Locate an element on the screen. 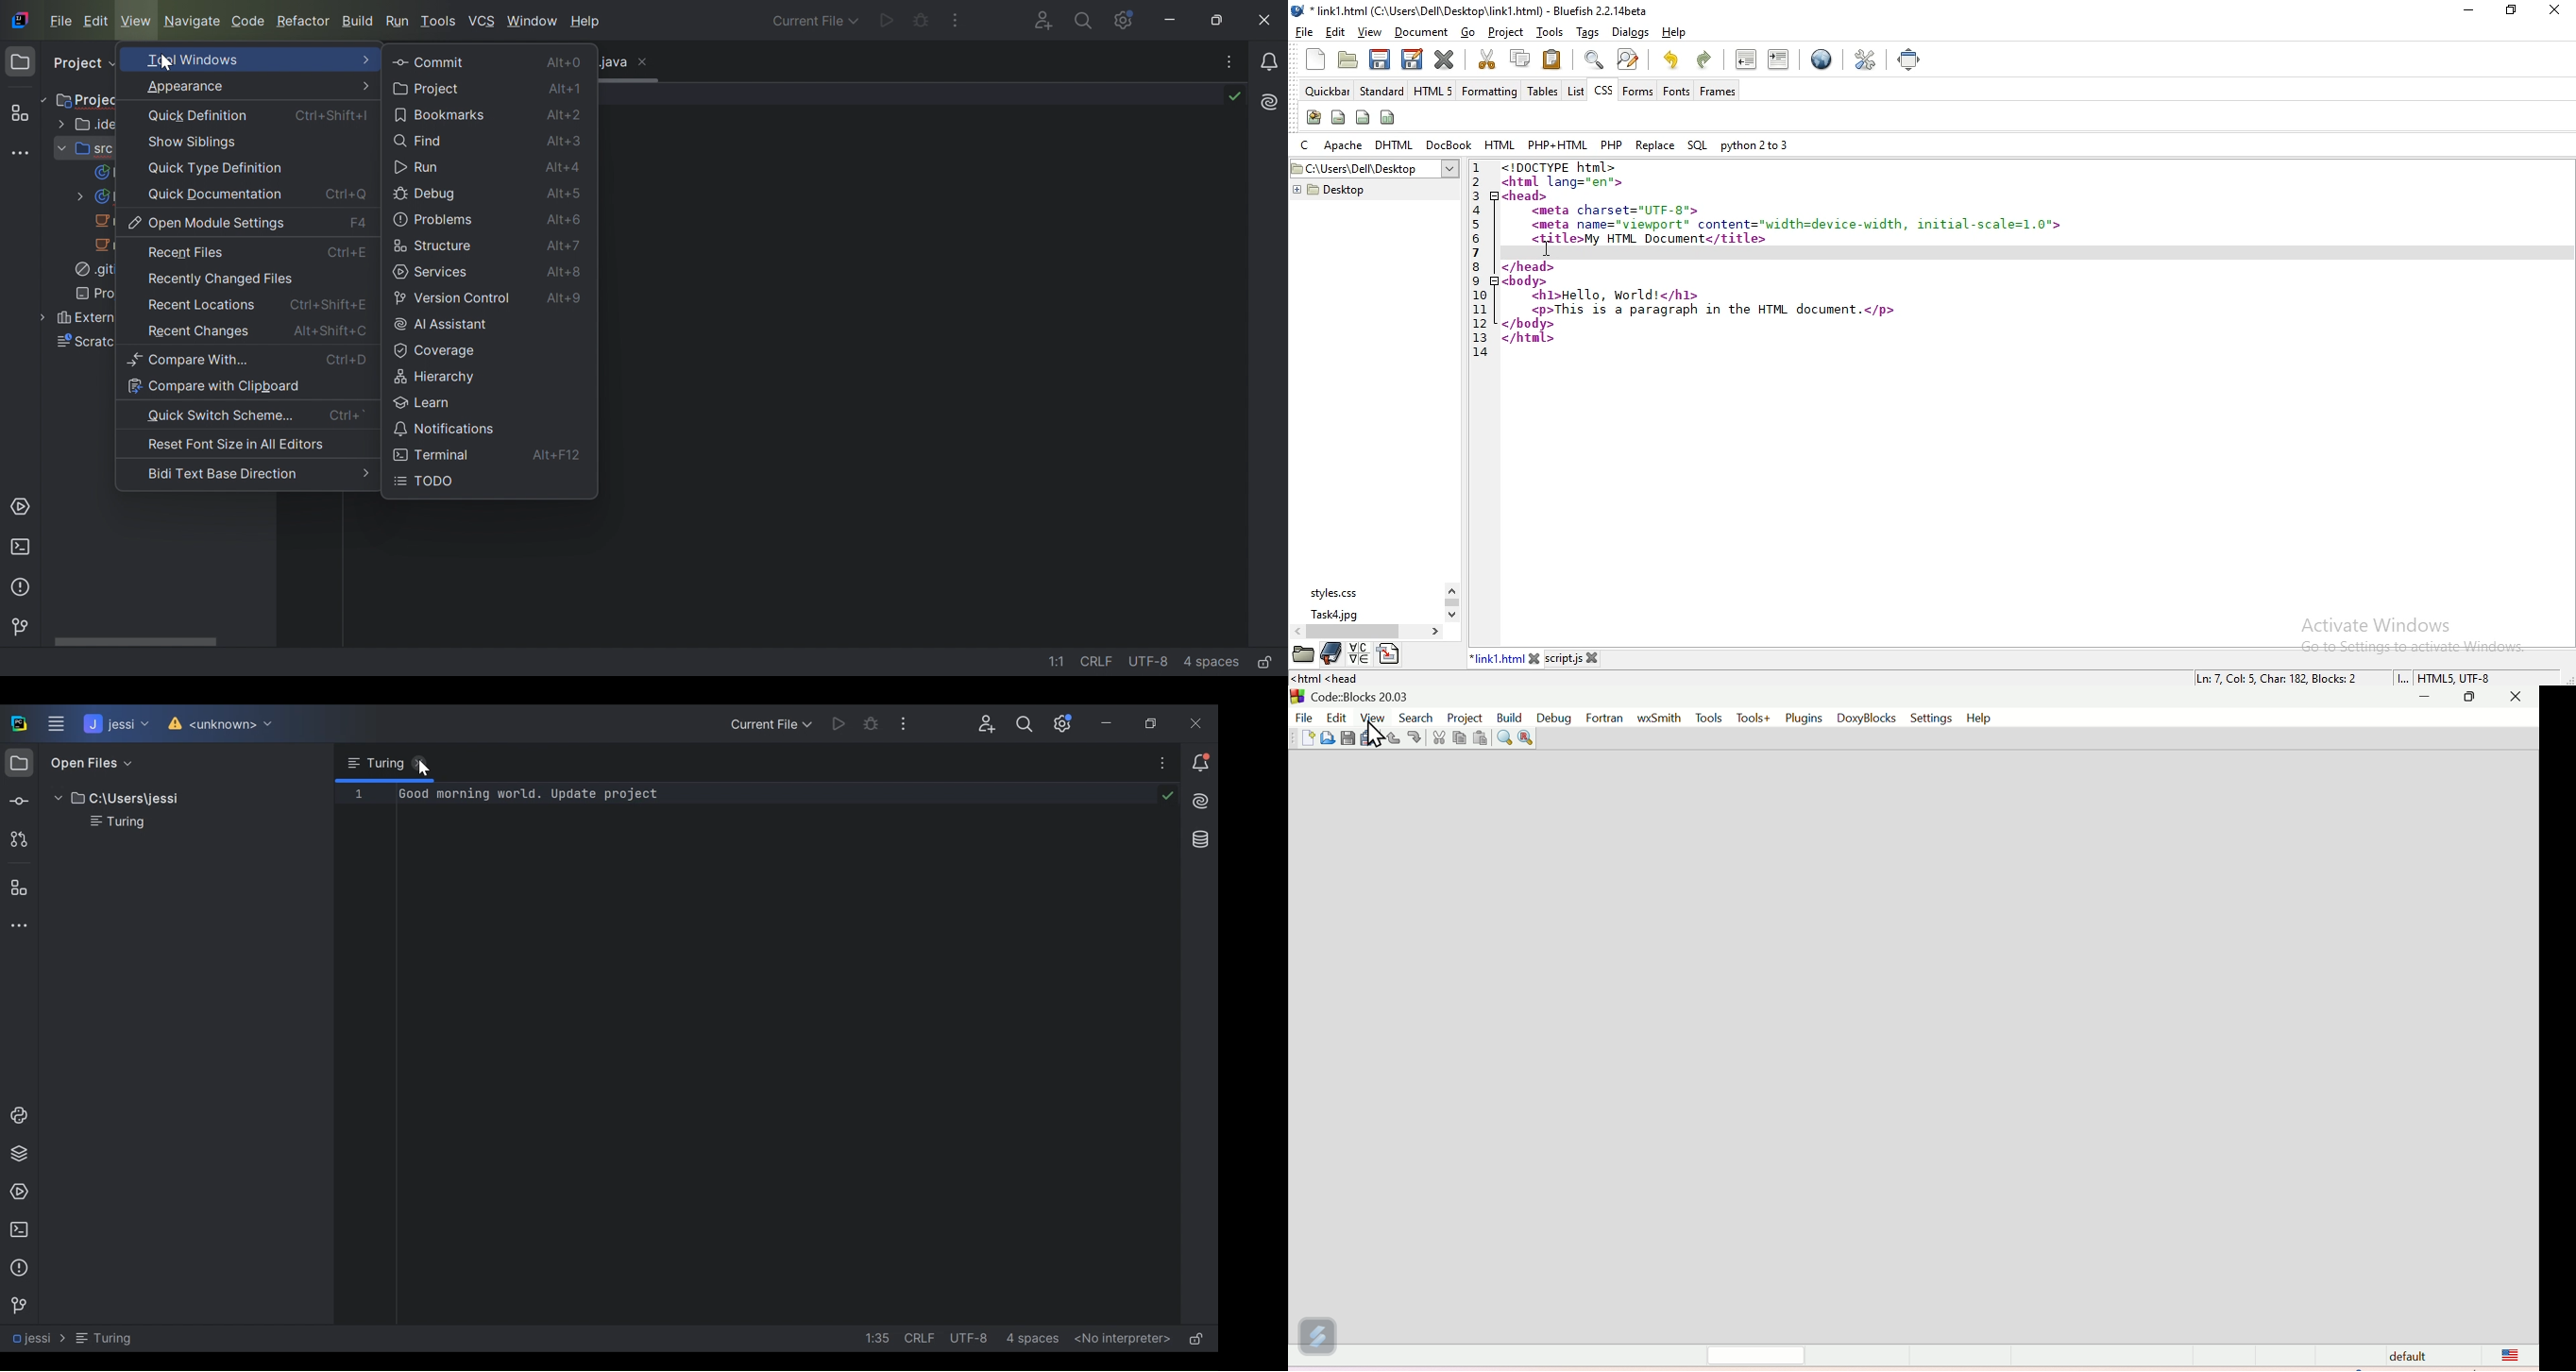 This screenshot has height=1372, width=2576. Fortran is located at coordinates (1604, 717).